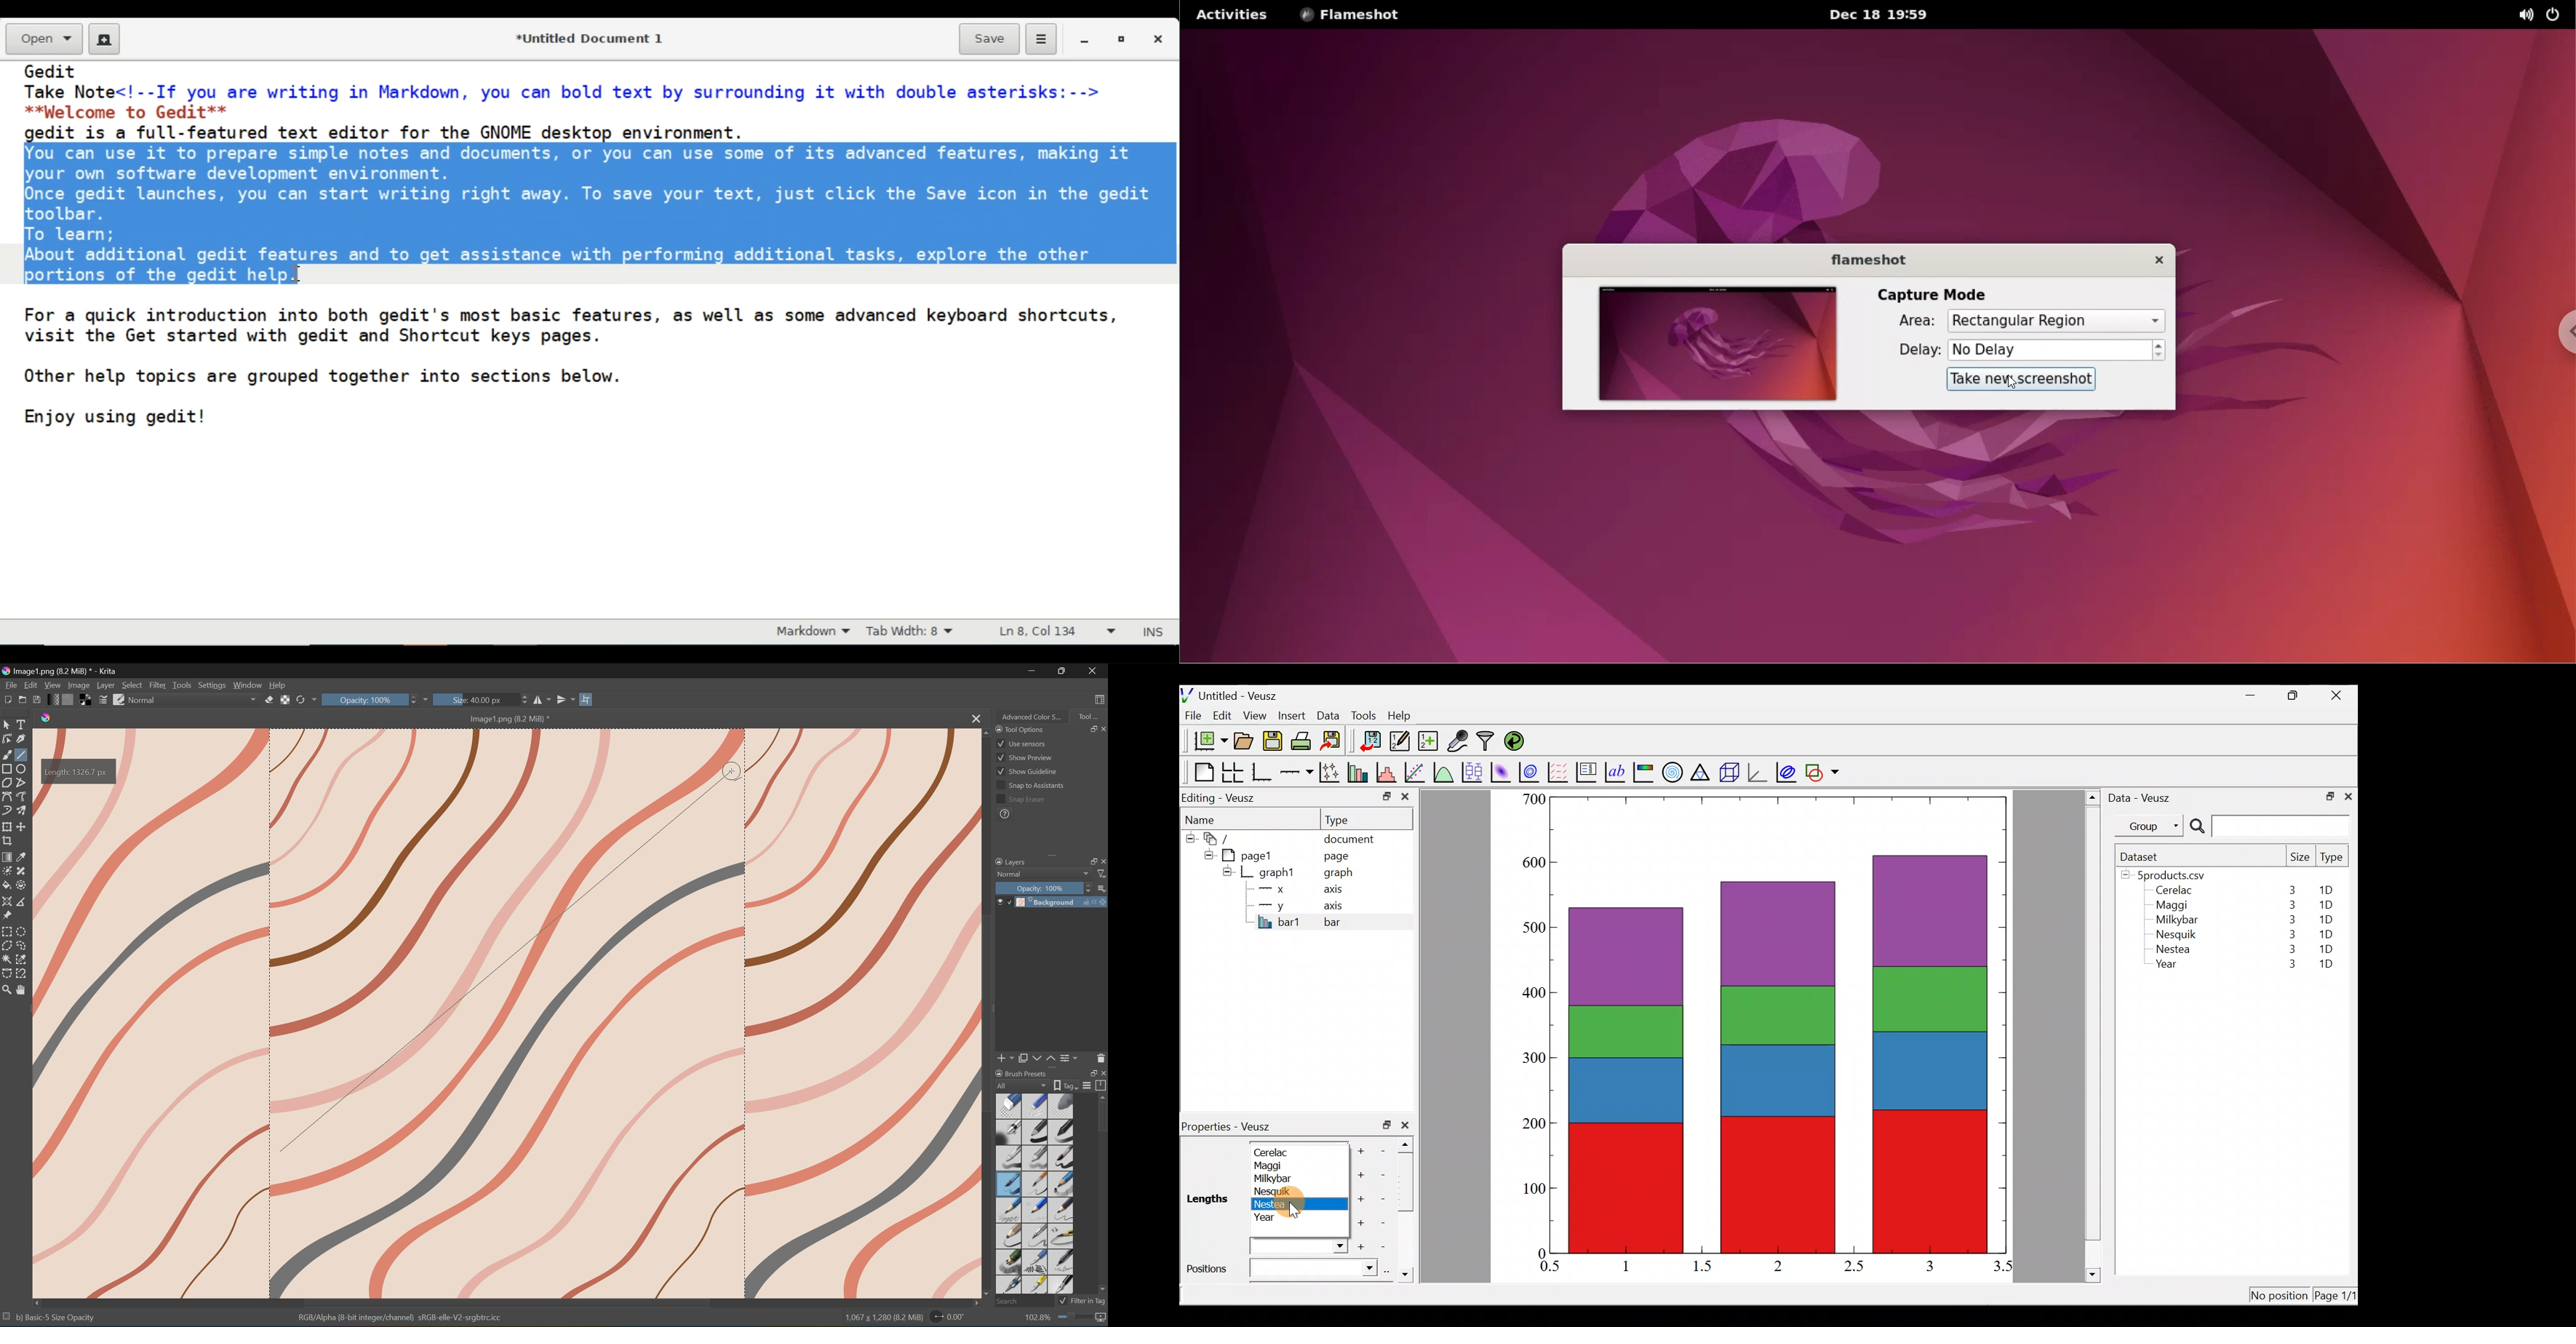 The height and width of the screenshot is (1344, 2576). What do you see at coordinates (1339, 907) in the screenshot?
I see `axis` at bounding box center [1339, 907].